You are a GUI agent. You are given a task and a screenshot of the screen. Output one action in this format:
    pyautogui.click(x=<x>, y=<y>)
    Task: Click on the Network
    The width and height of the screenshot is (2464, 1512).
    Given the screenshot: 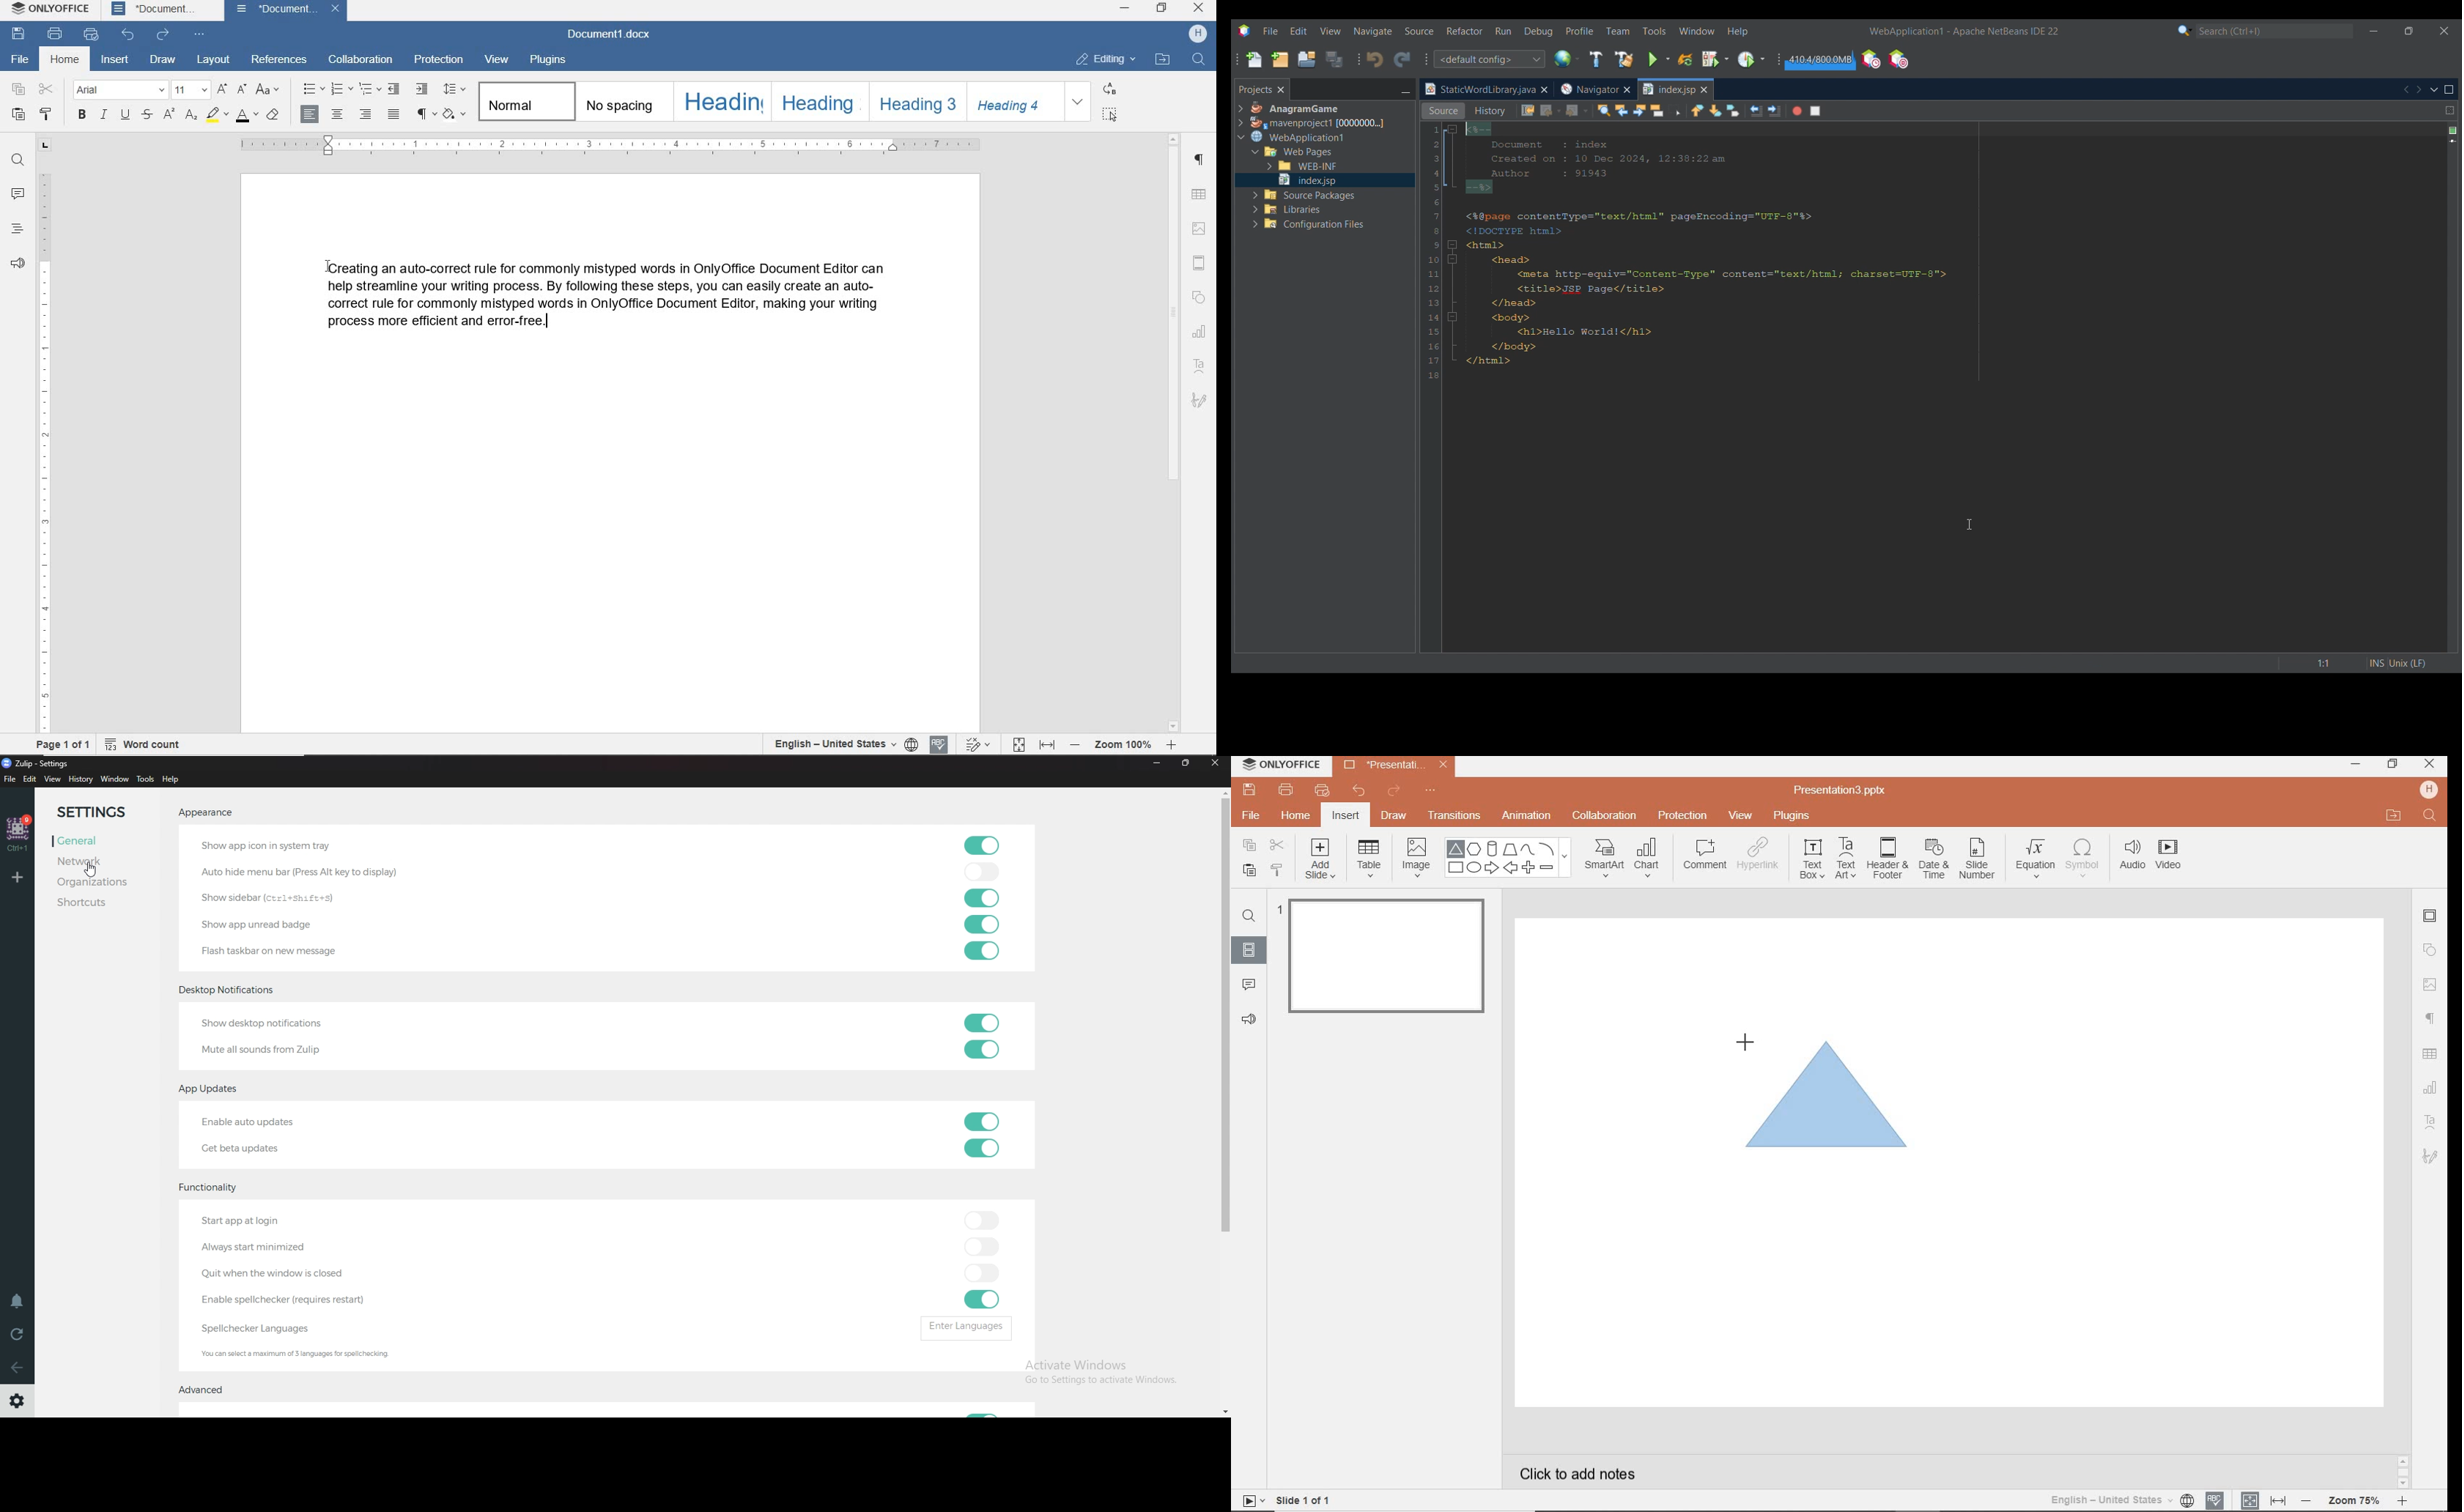 What is the action you would take?
    pyautogui.click(x=99, y=863)
    